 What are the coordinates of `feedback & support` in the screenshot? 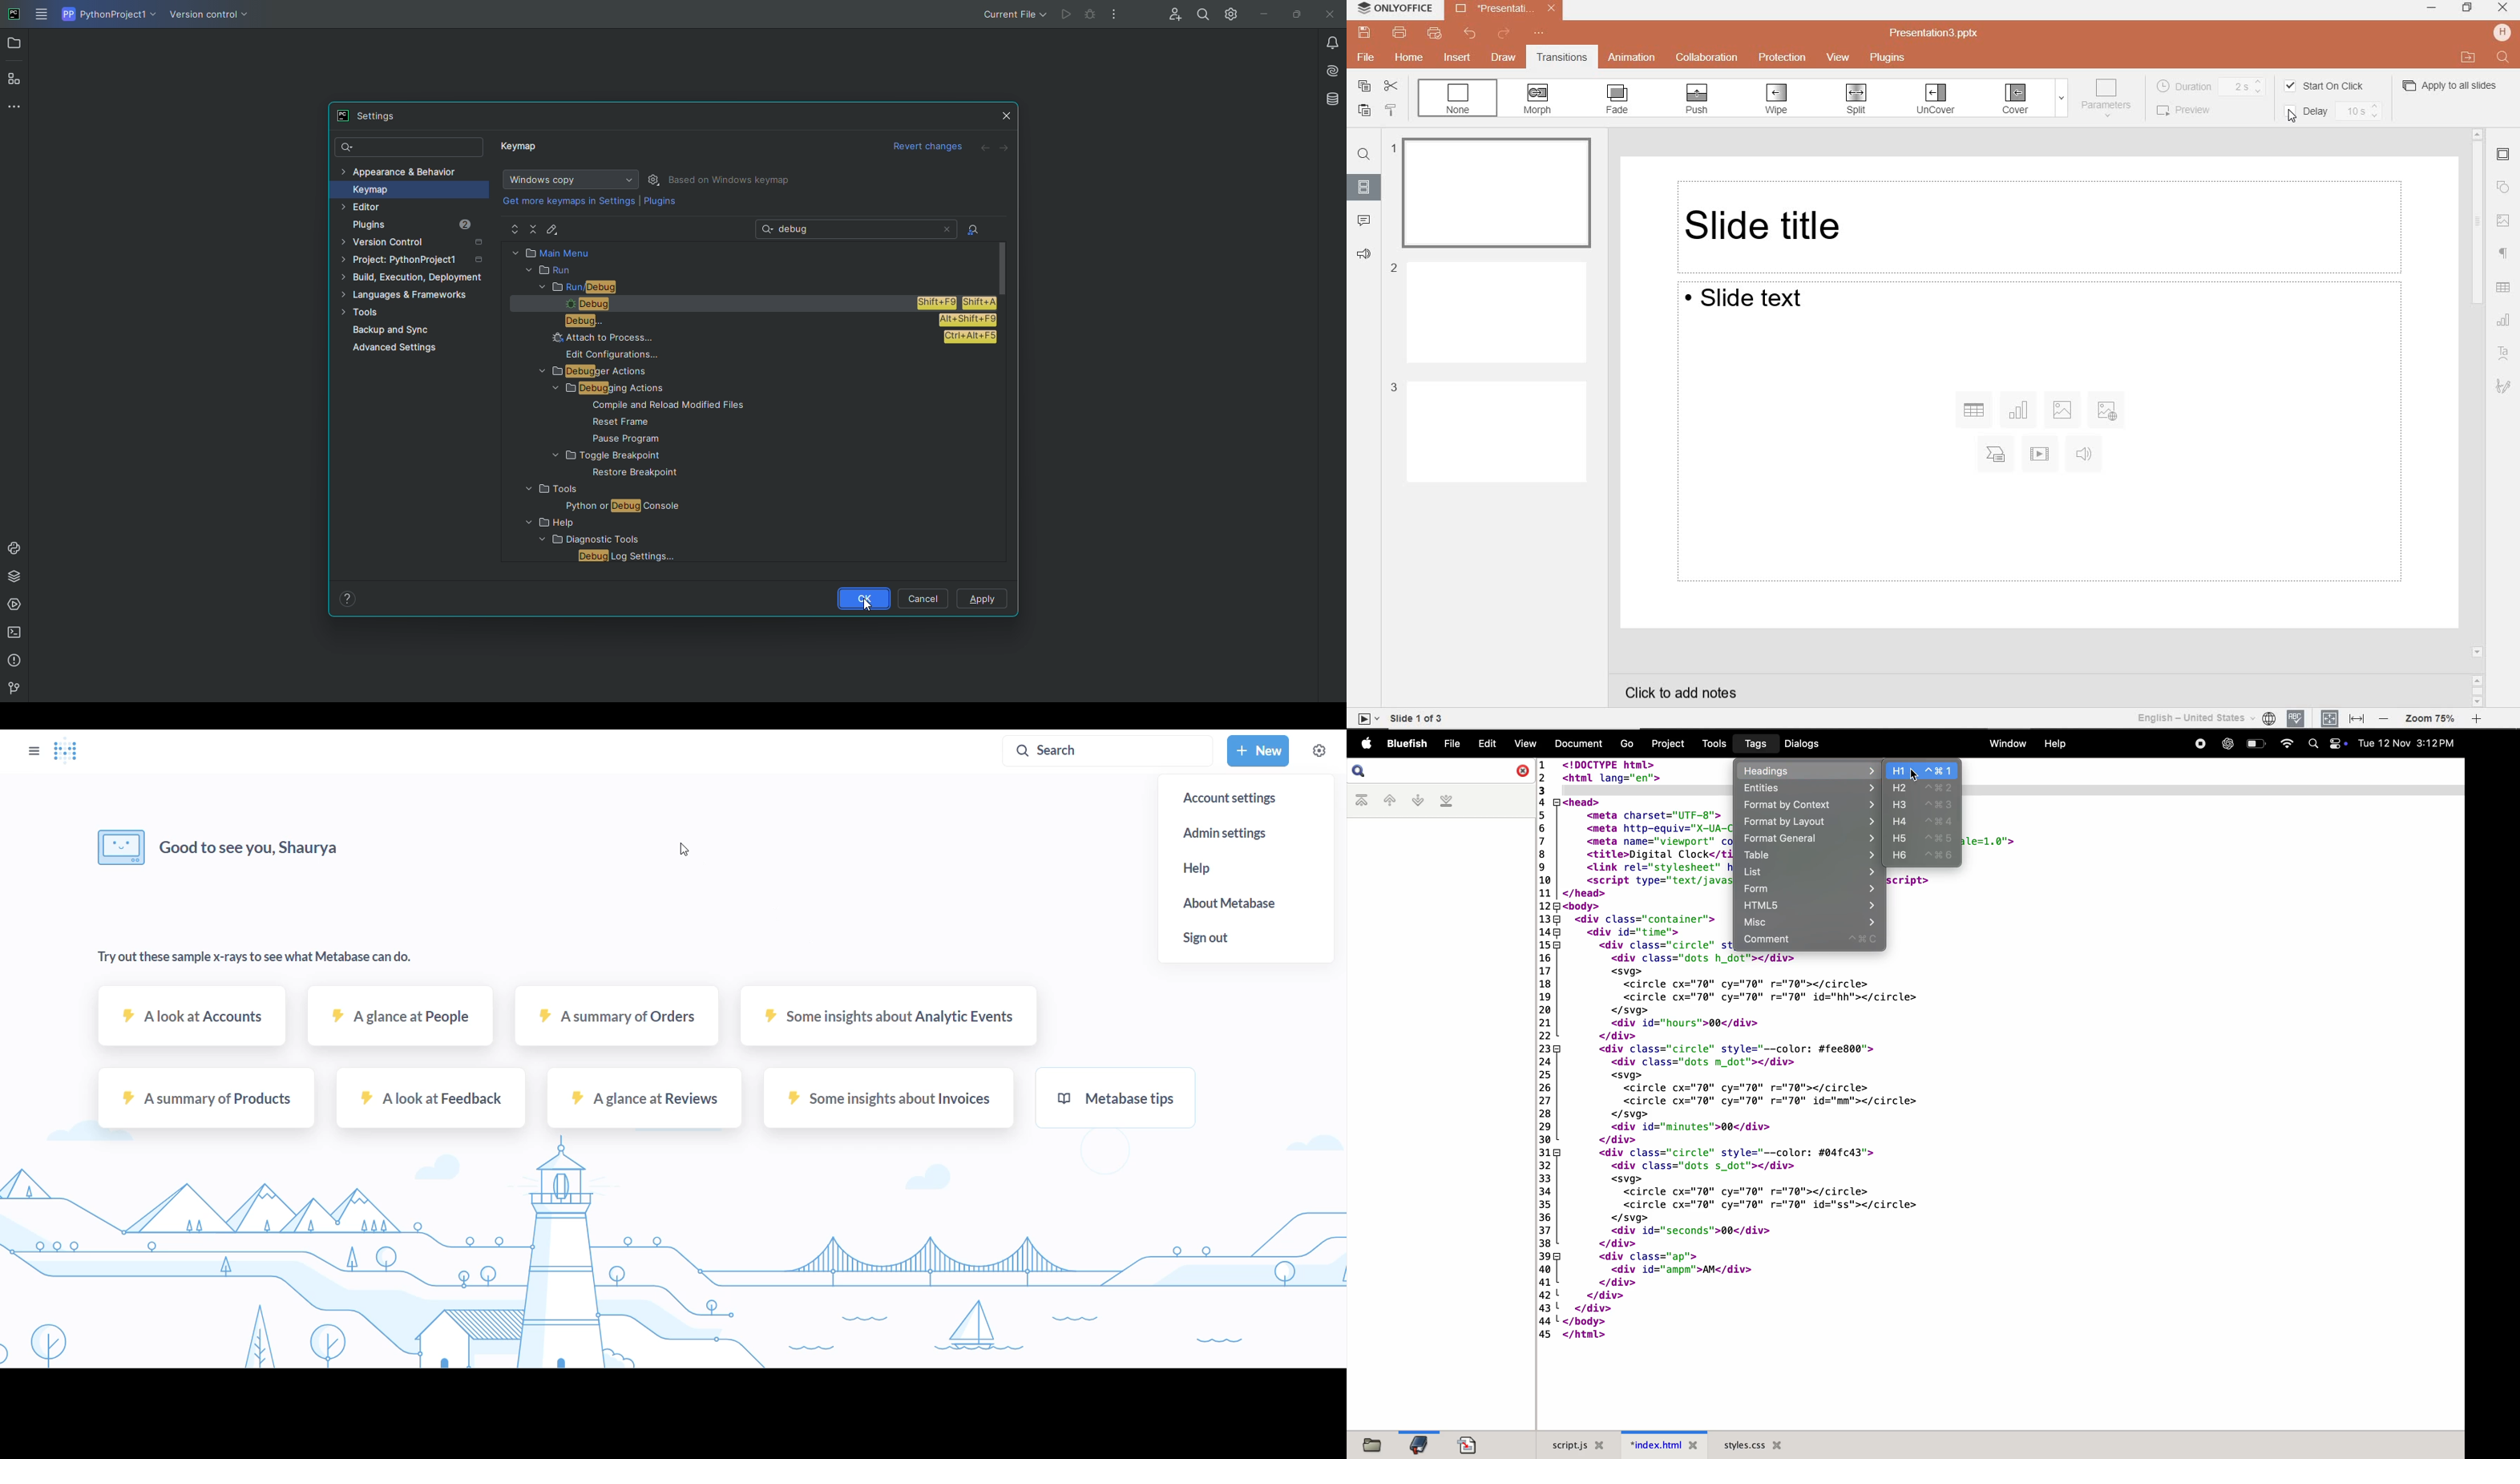 It's located at (1366, 257).